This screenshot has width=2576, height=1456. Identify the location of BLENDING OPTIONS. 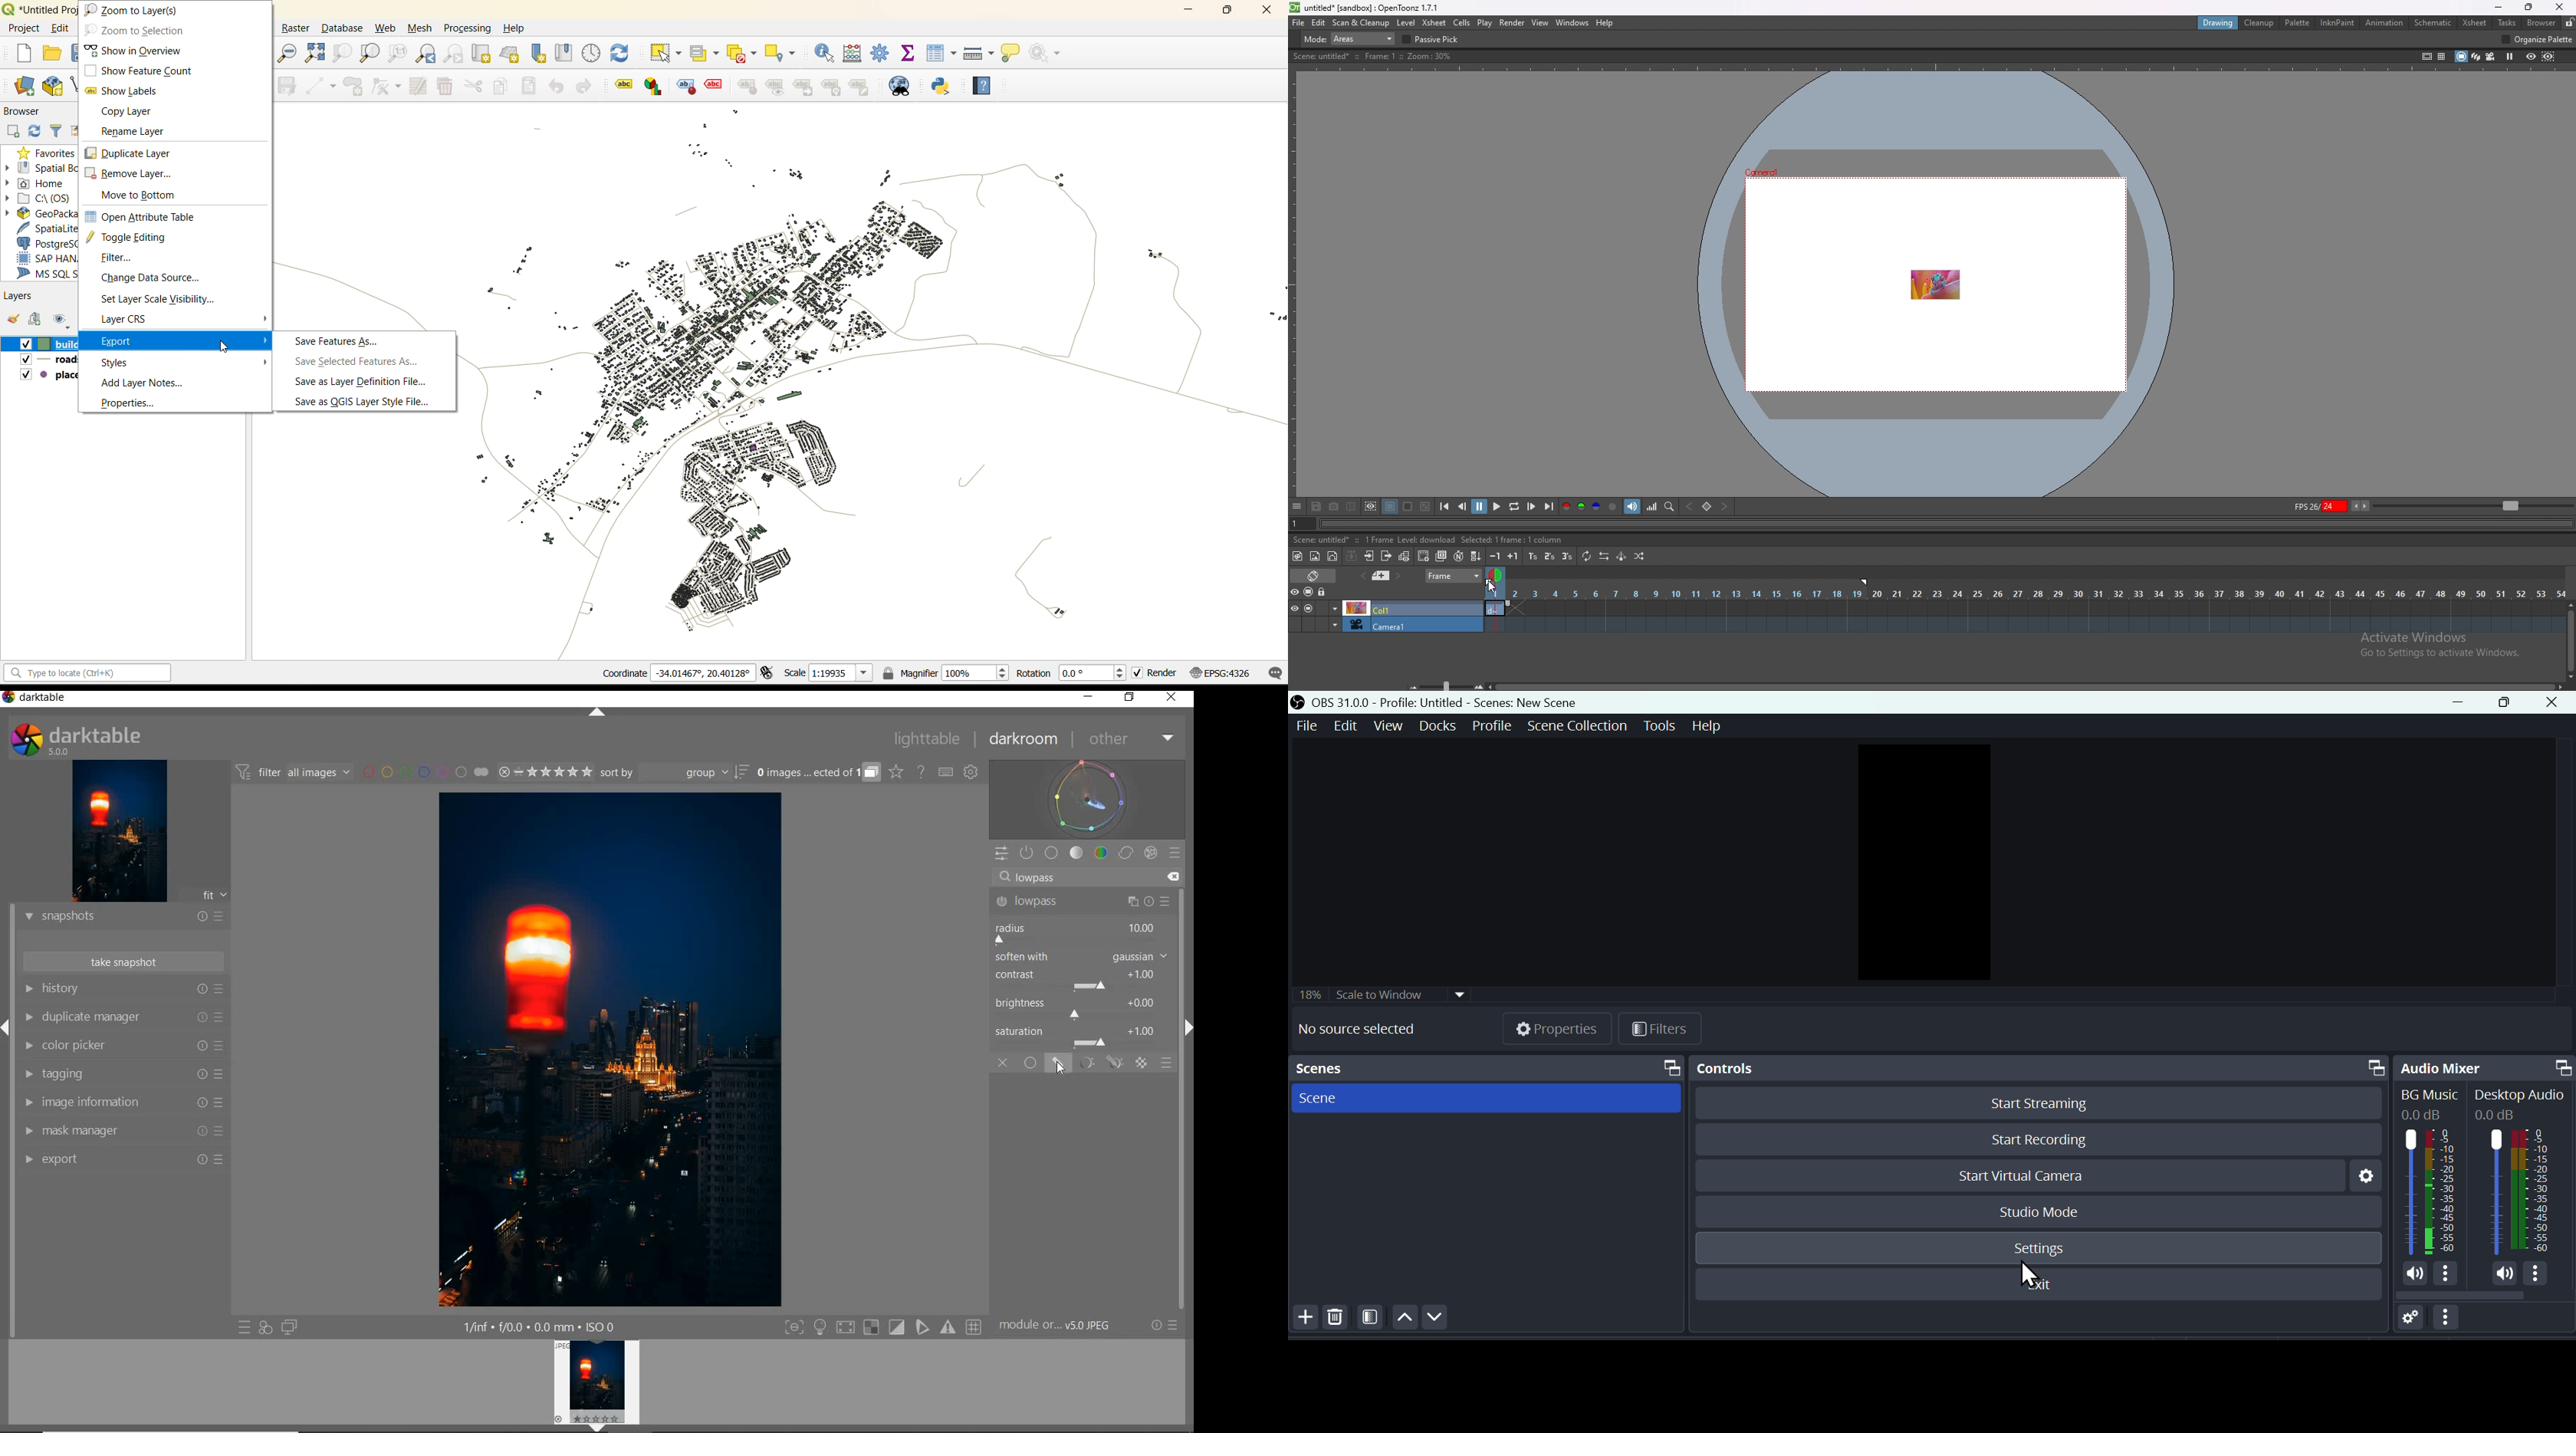
(1168, 1063).